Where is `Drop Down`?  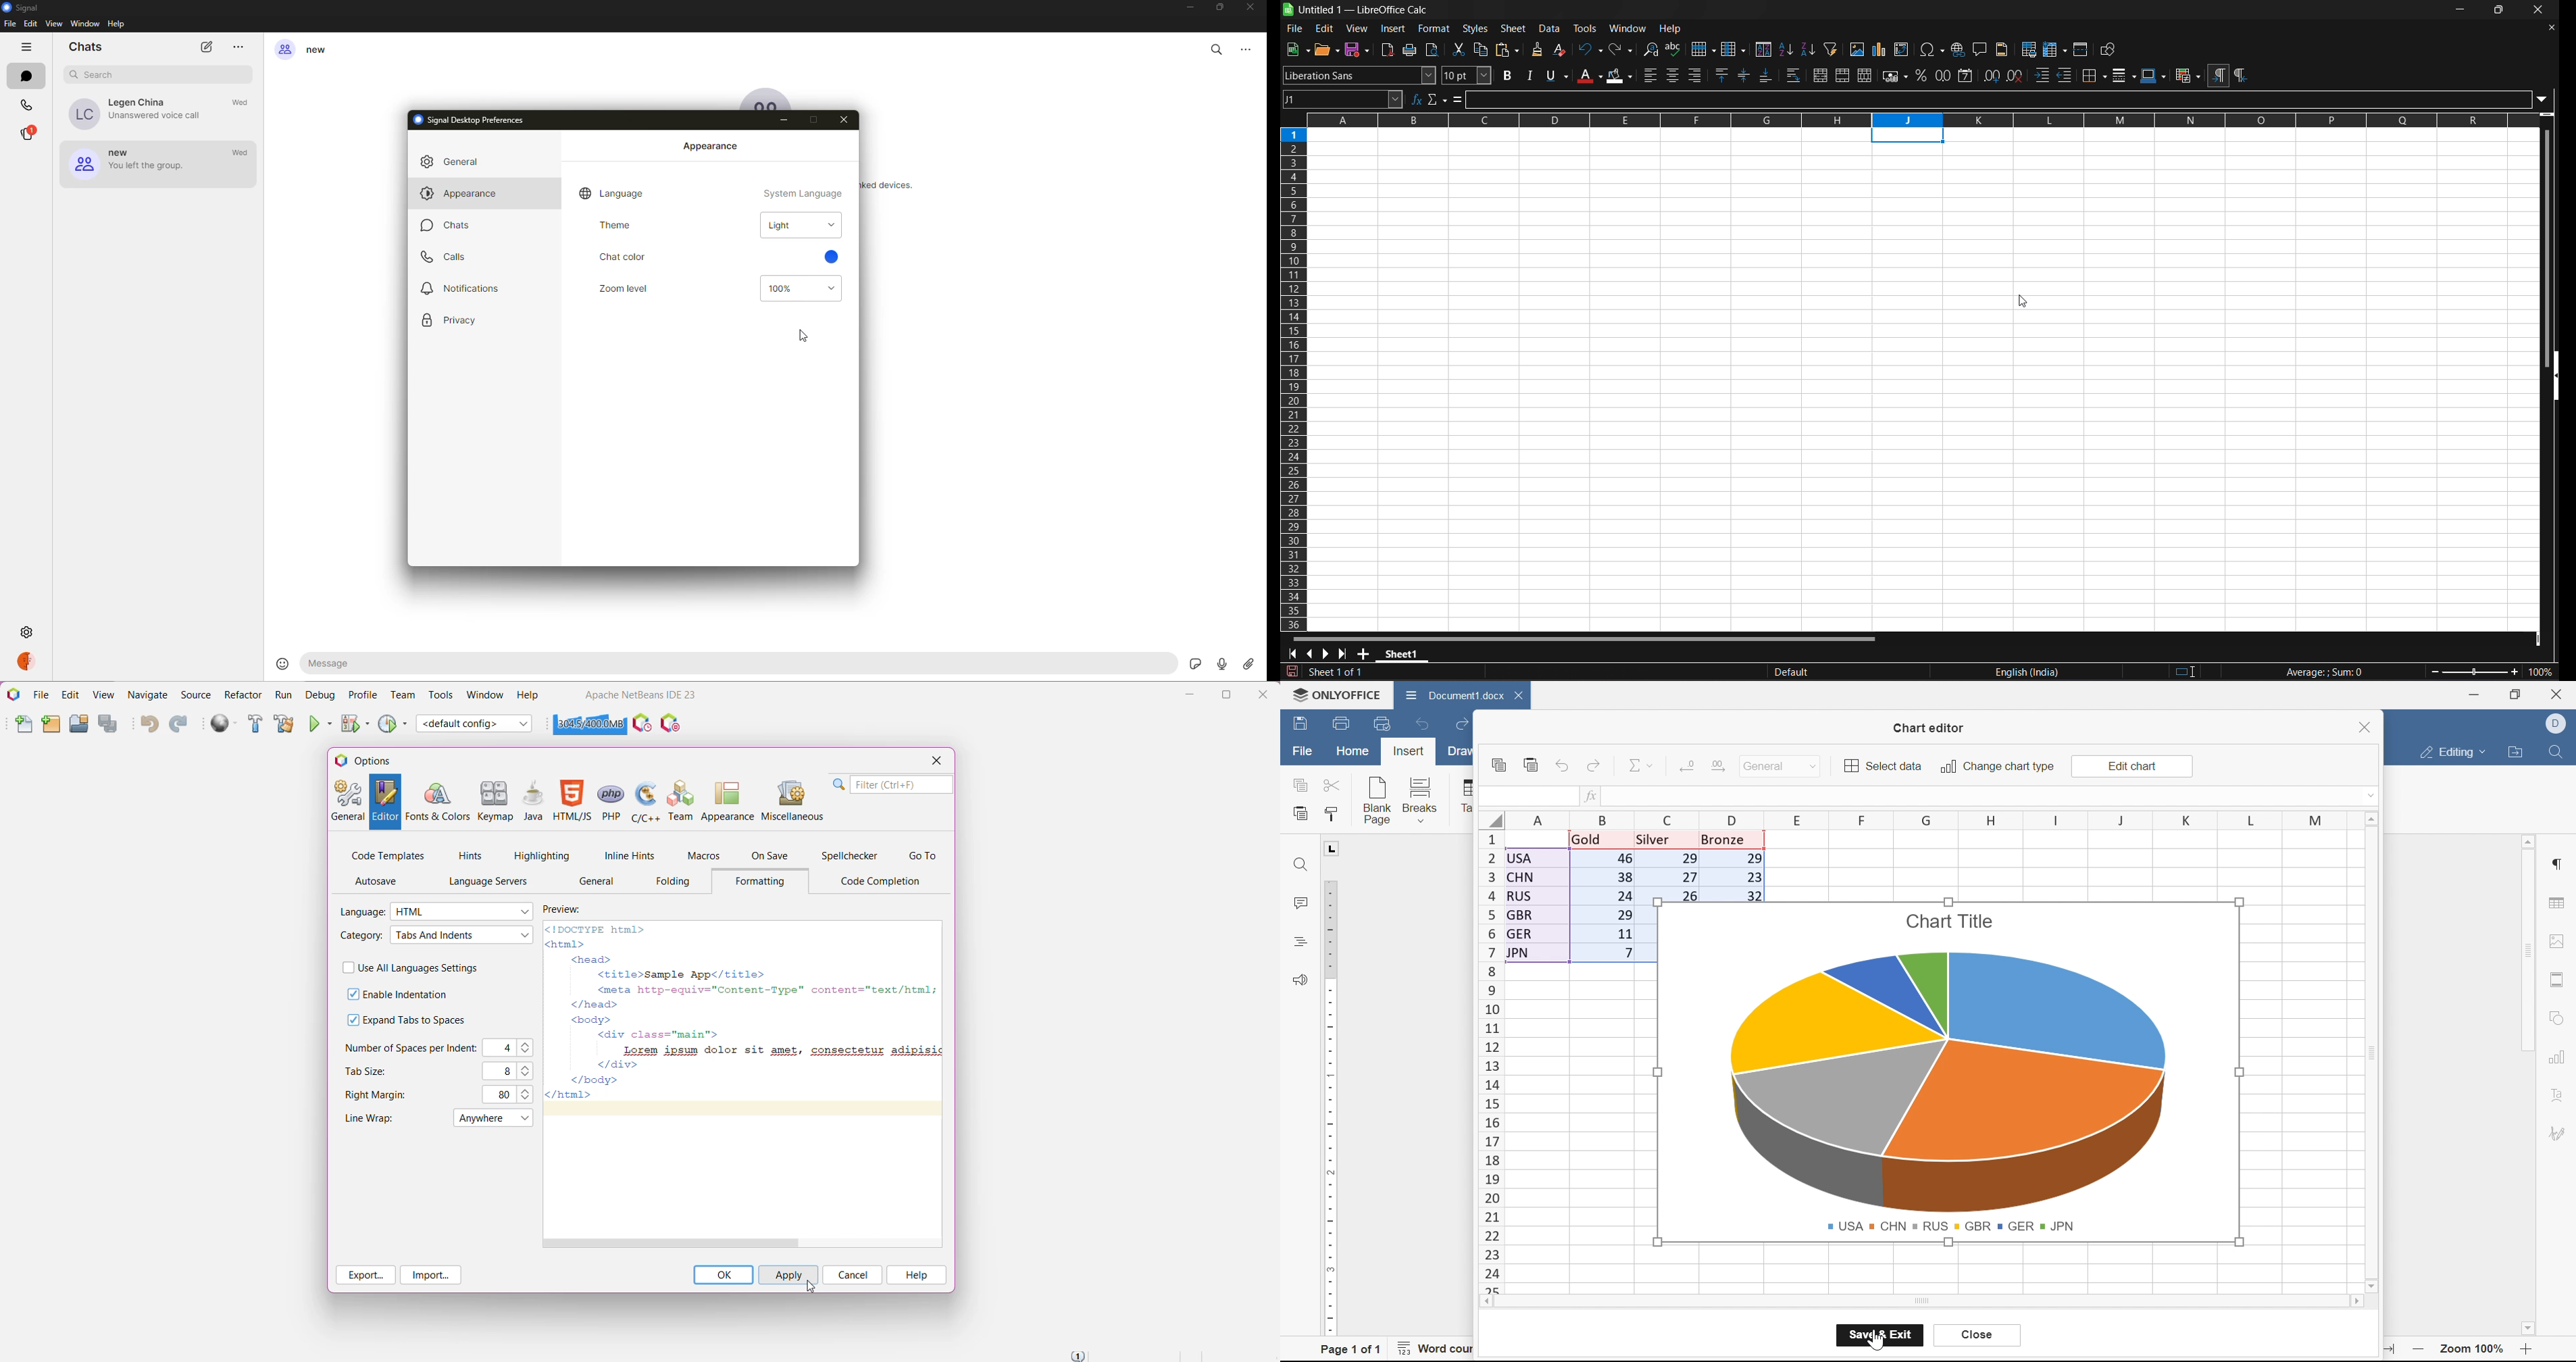 Drop Down is located at coordinates (1811, 767).